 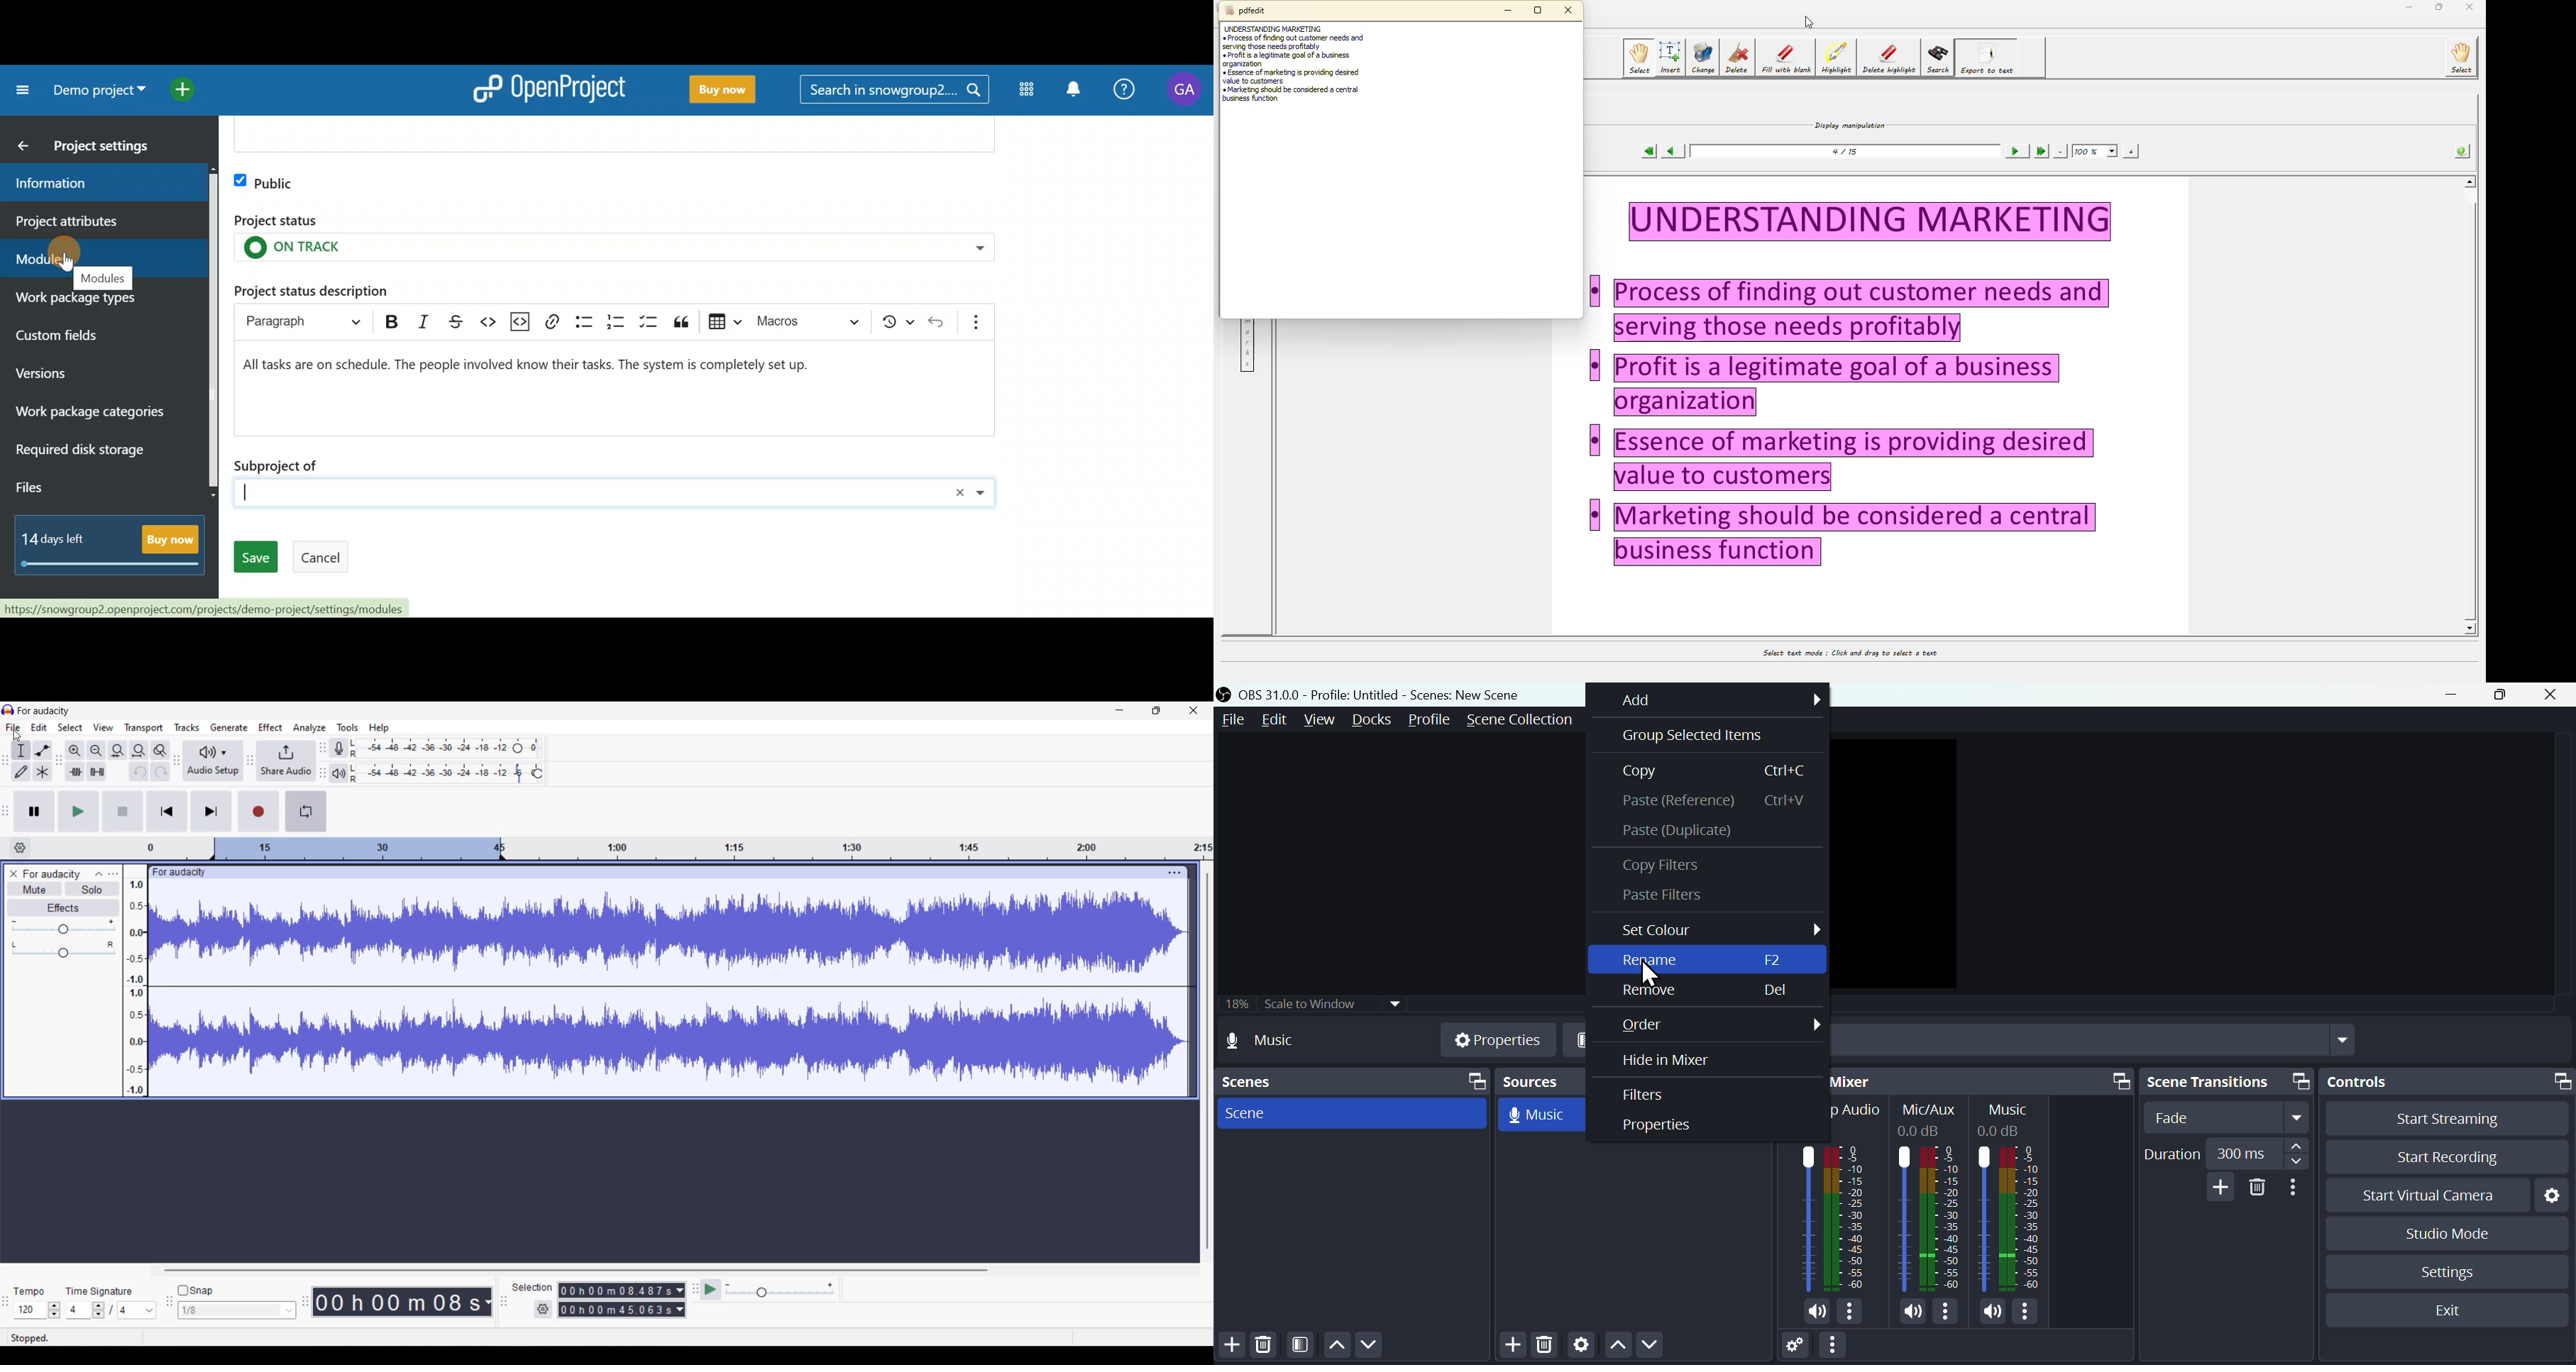 What do you see at coordinates (2007, 1108) in the screenshot?
I see `` at bounding box center [2007, 1108].